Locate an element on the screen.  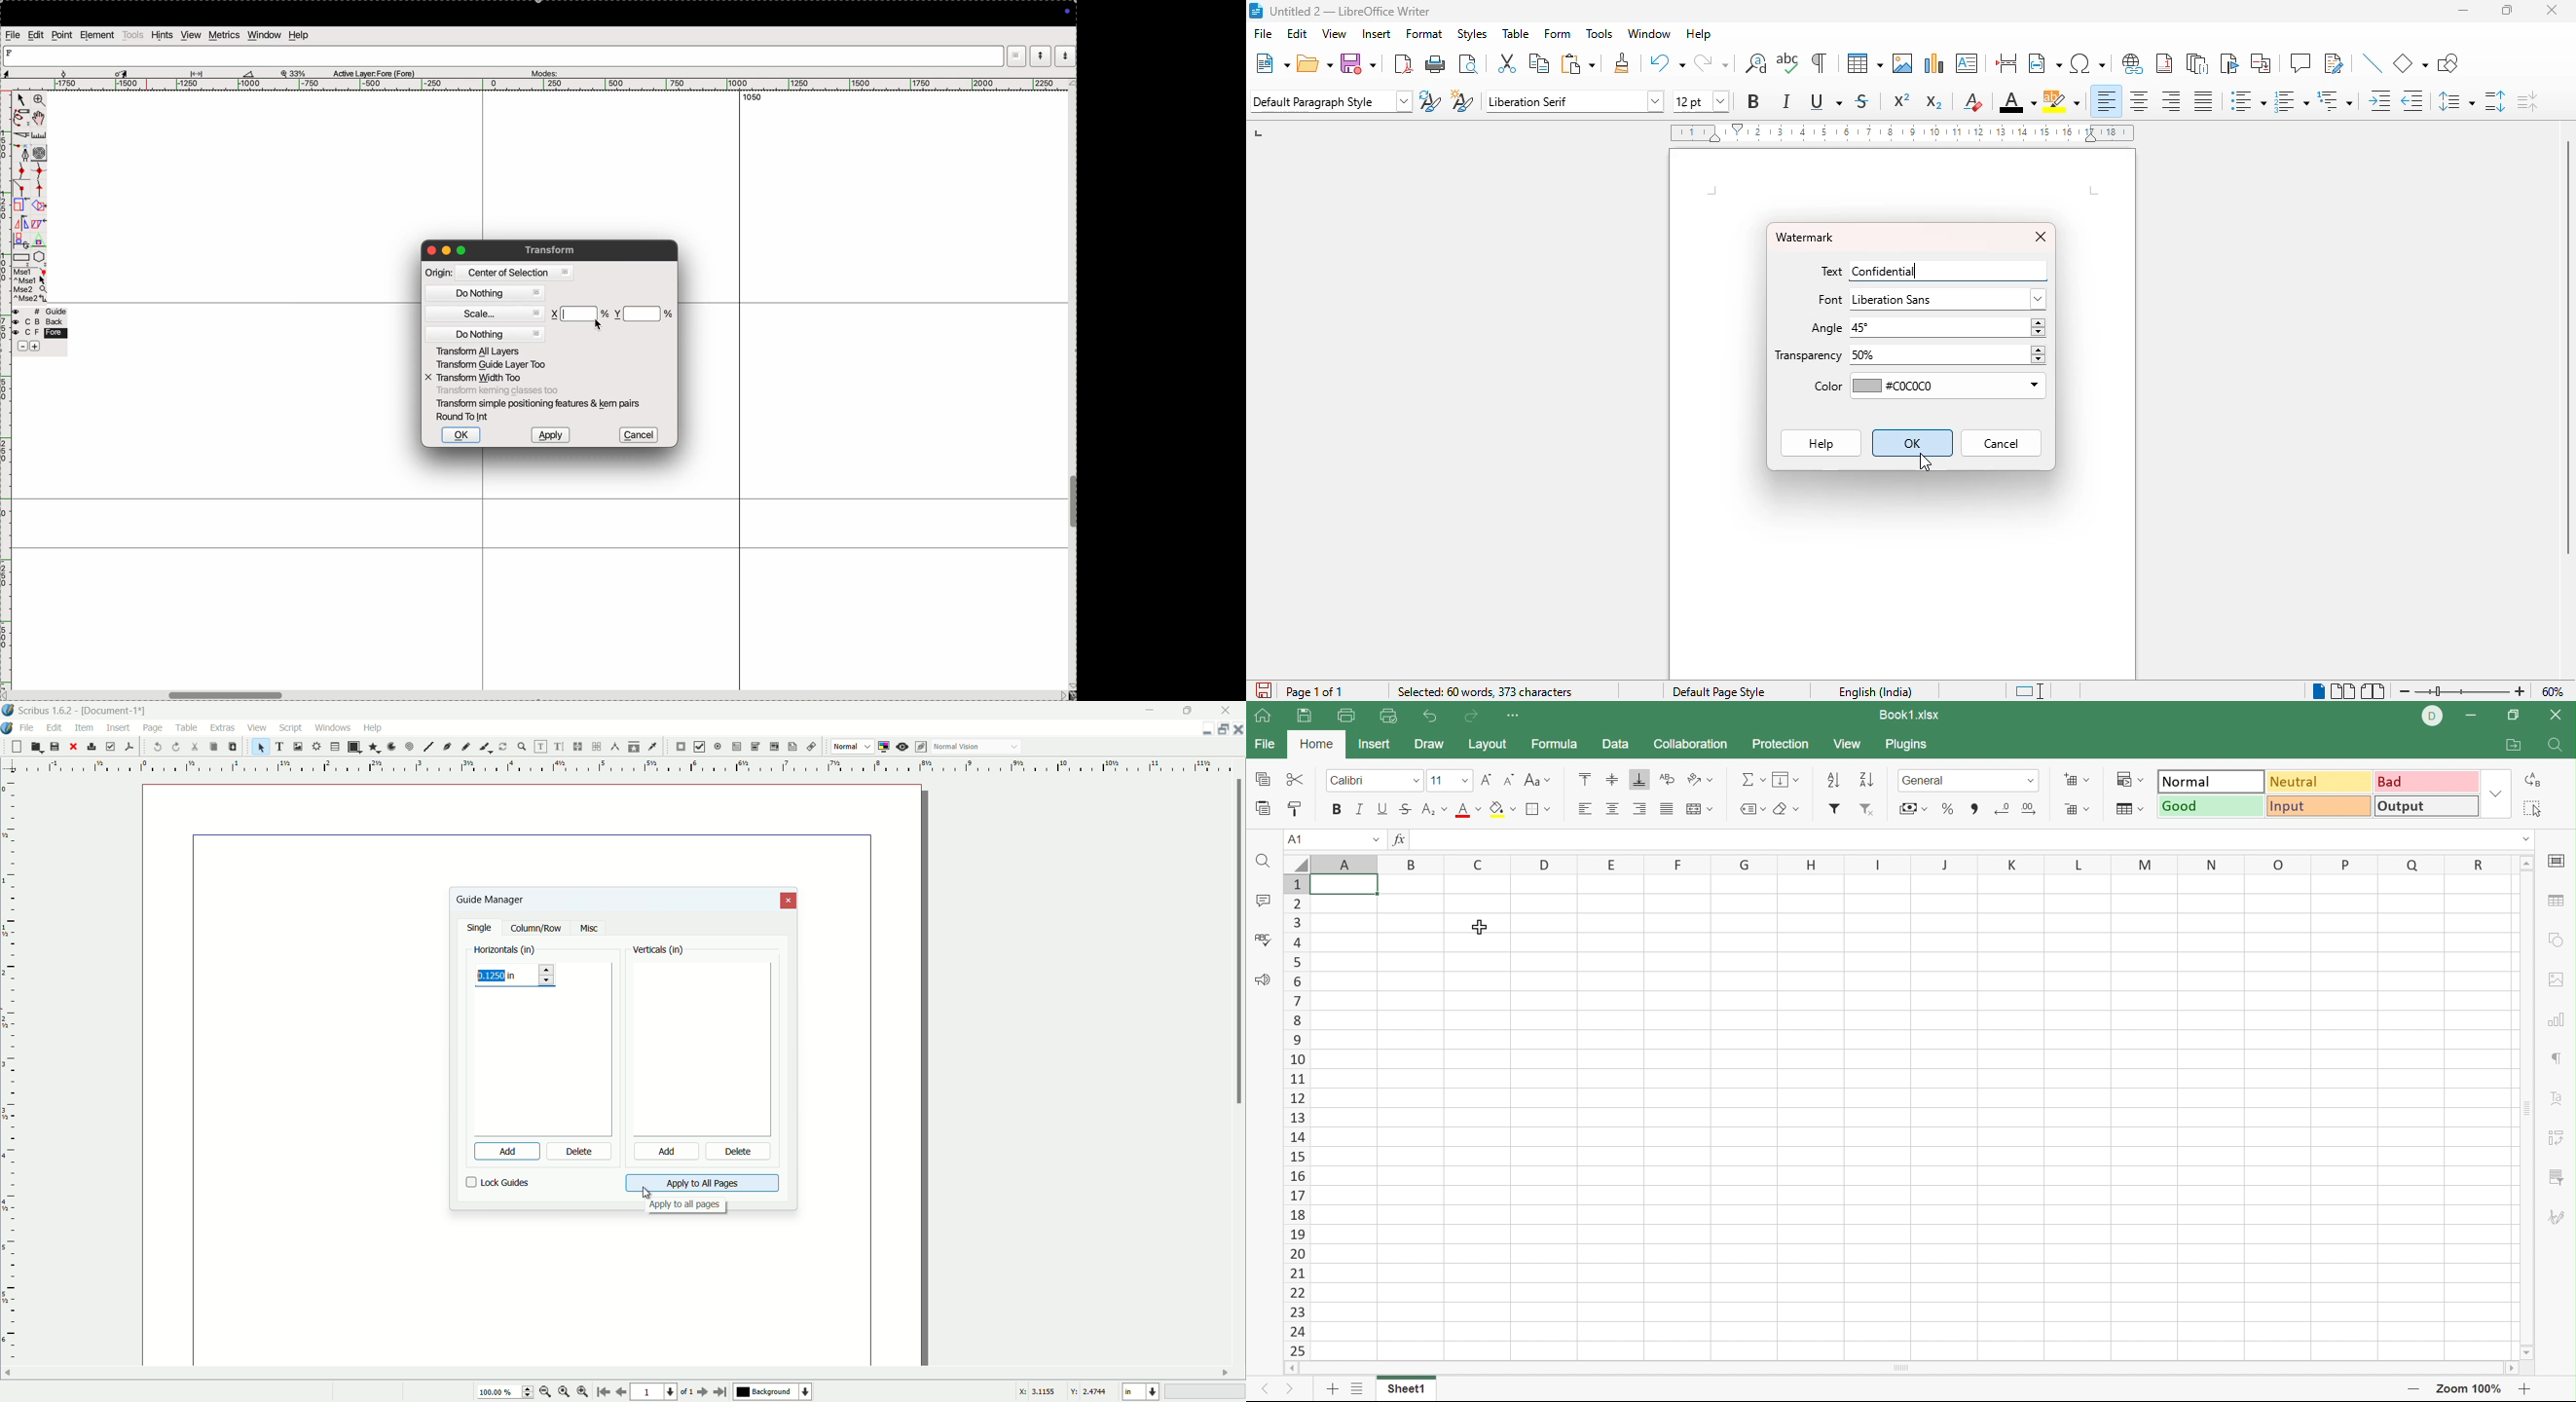
Output is located at coordinates (2426, 805).